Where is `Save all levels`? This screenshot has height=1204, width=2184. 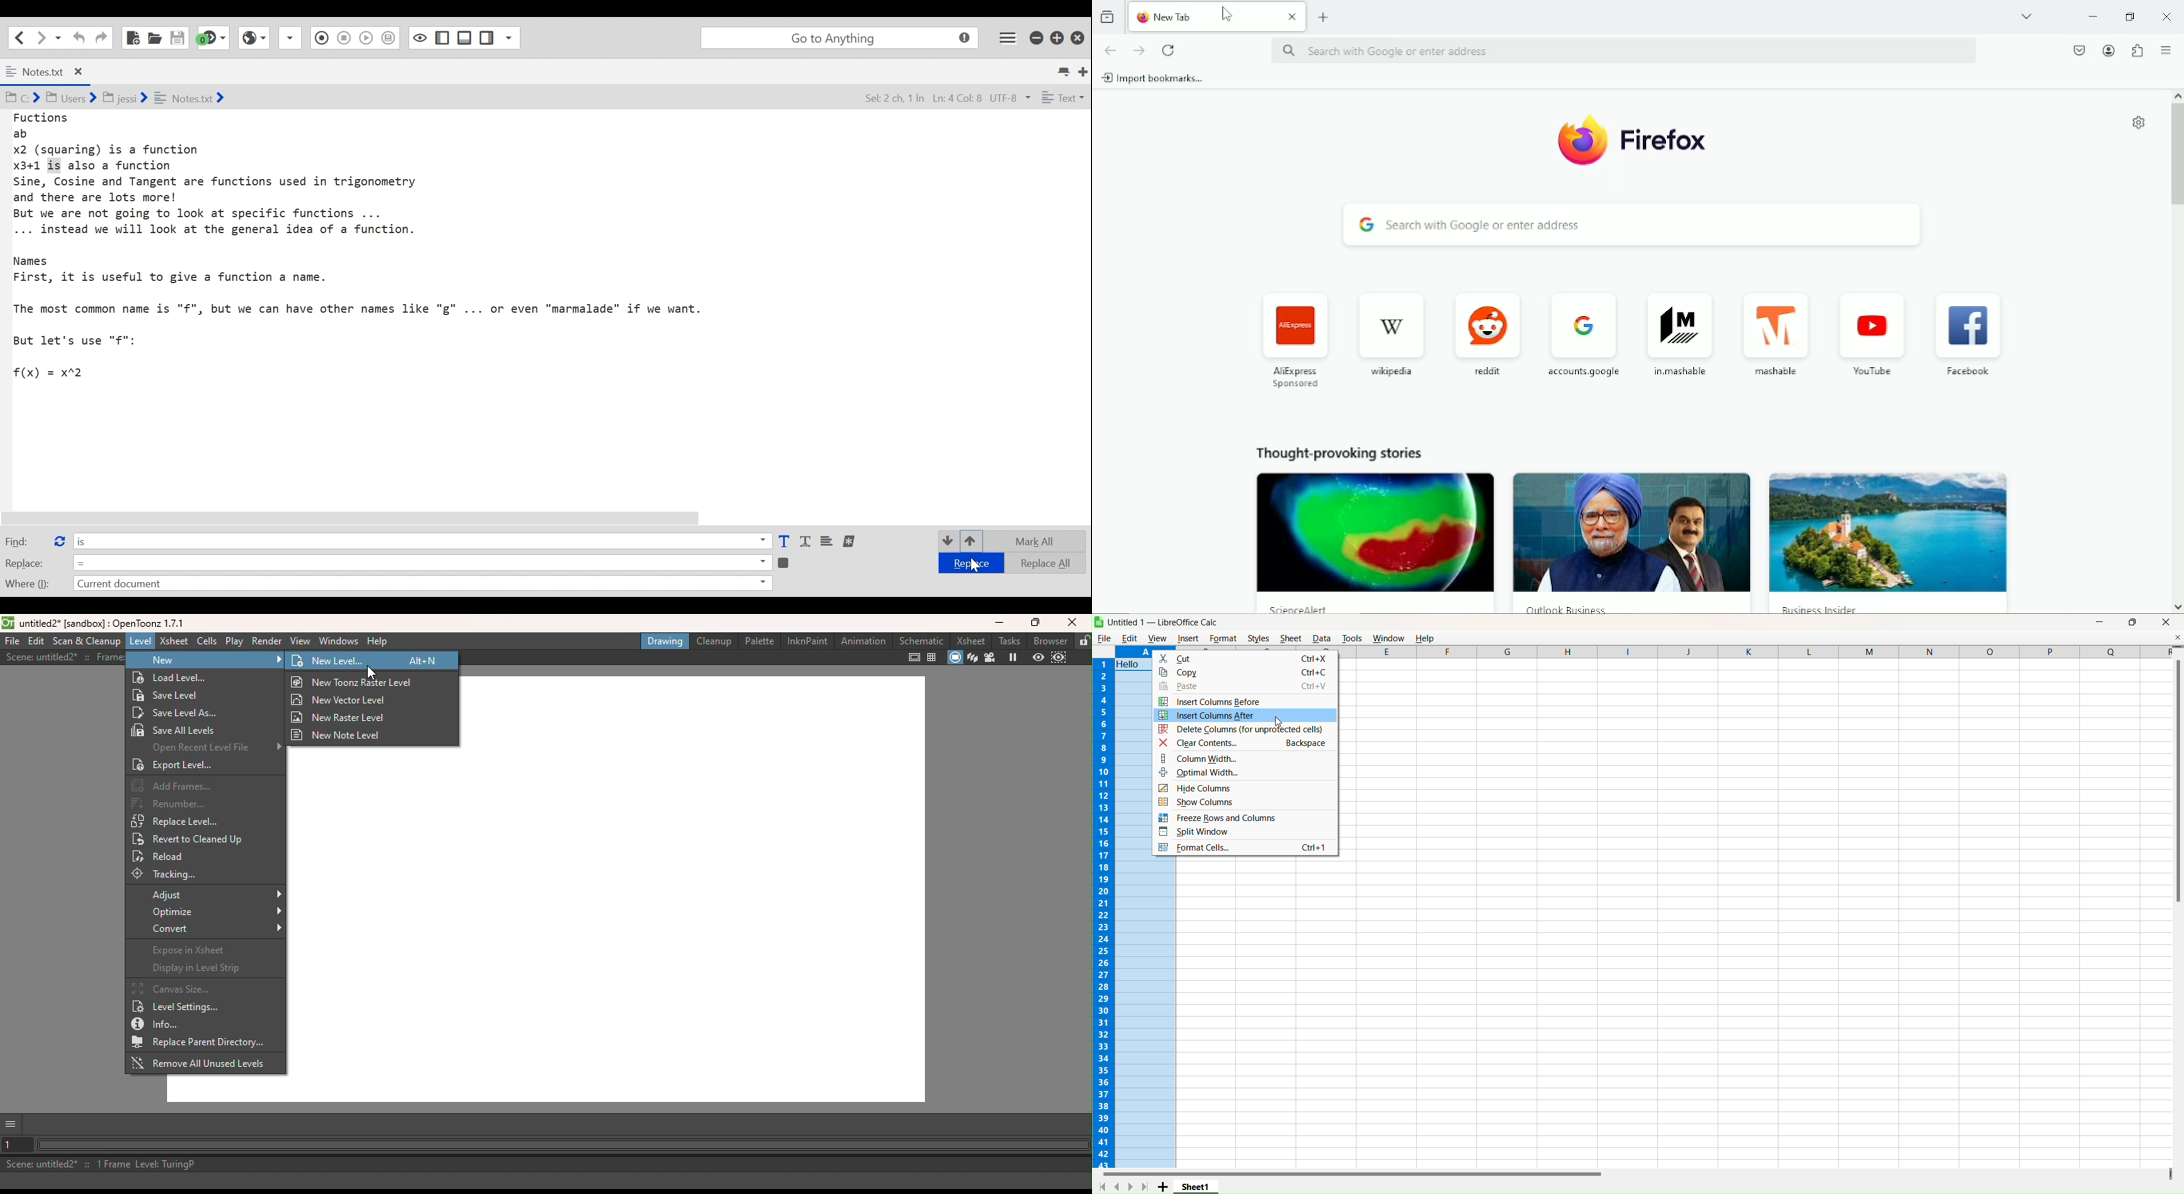
Save all levels is located at coordinates (177, 730).